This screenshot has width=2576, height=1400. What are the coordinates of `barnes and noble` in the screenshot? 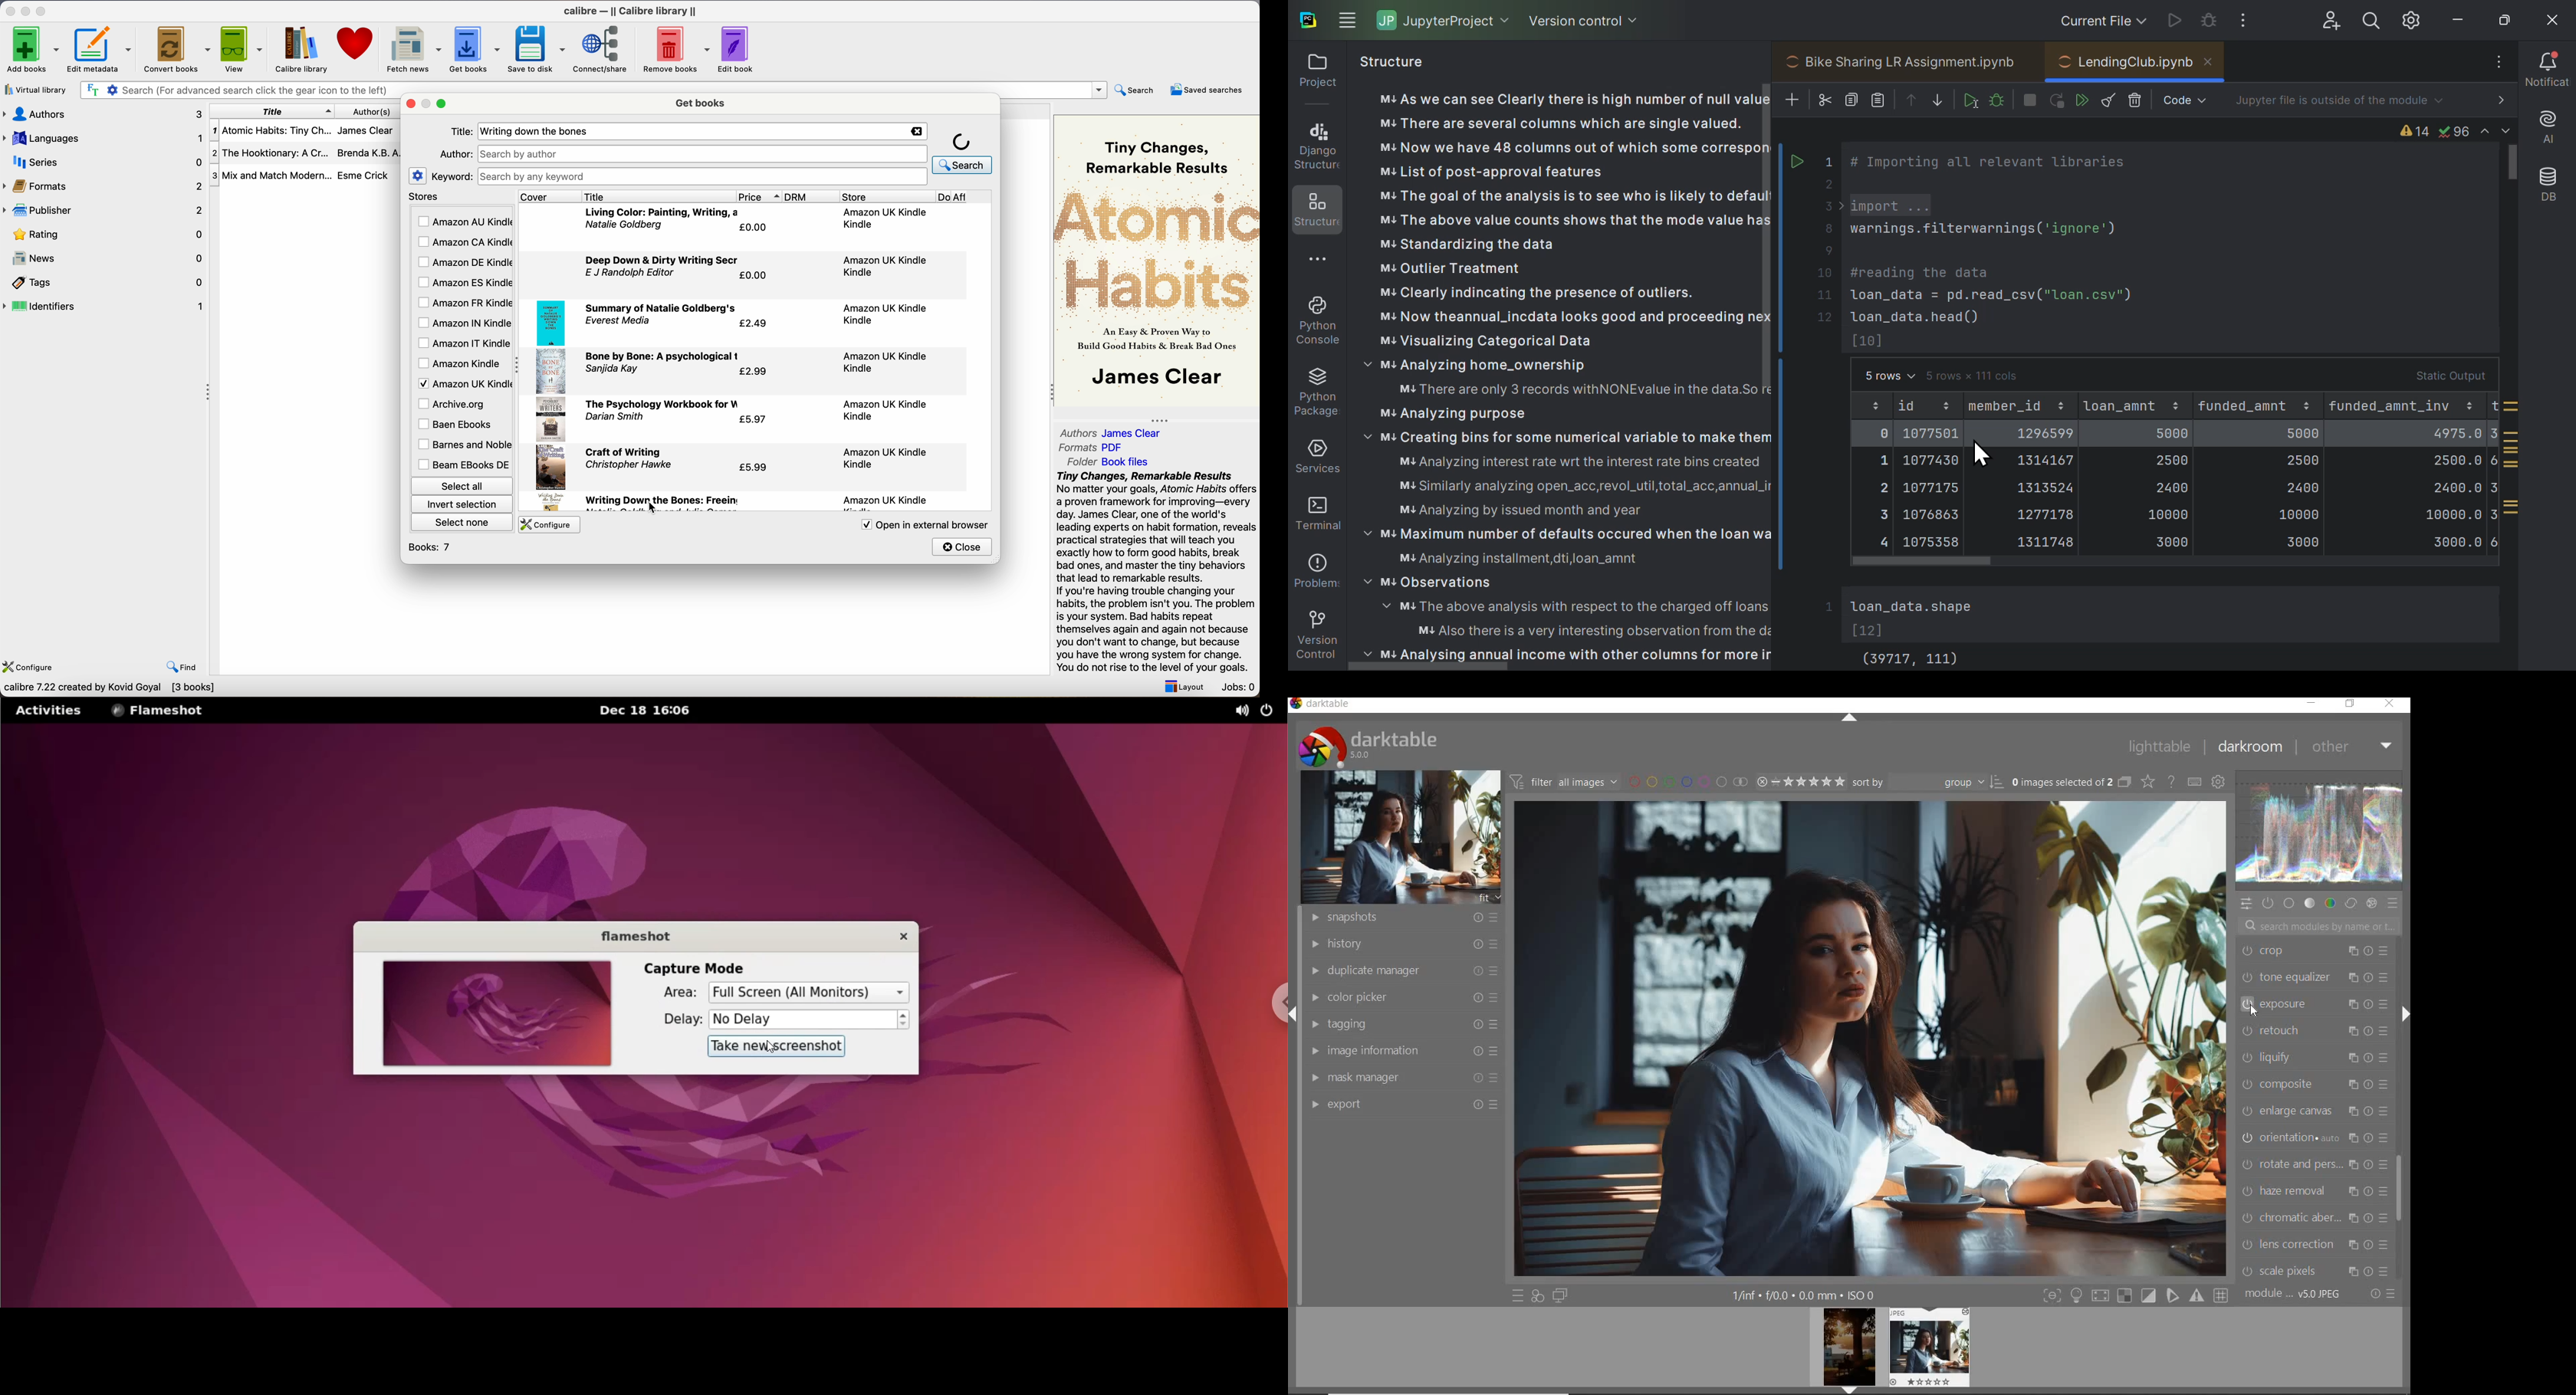 It's located at (462, 445).